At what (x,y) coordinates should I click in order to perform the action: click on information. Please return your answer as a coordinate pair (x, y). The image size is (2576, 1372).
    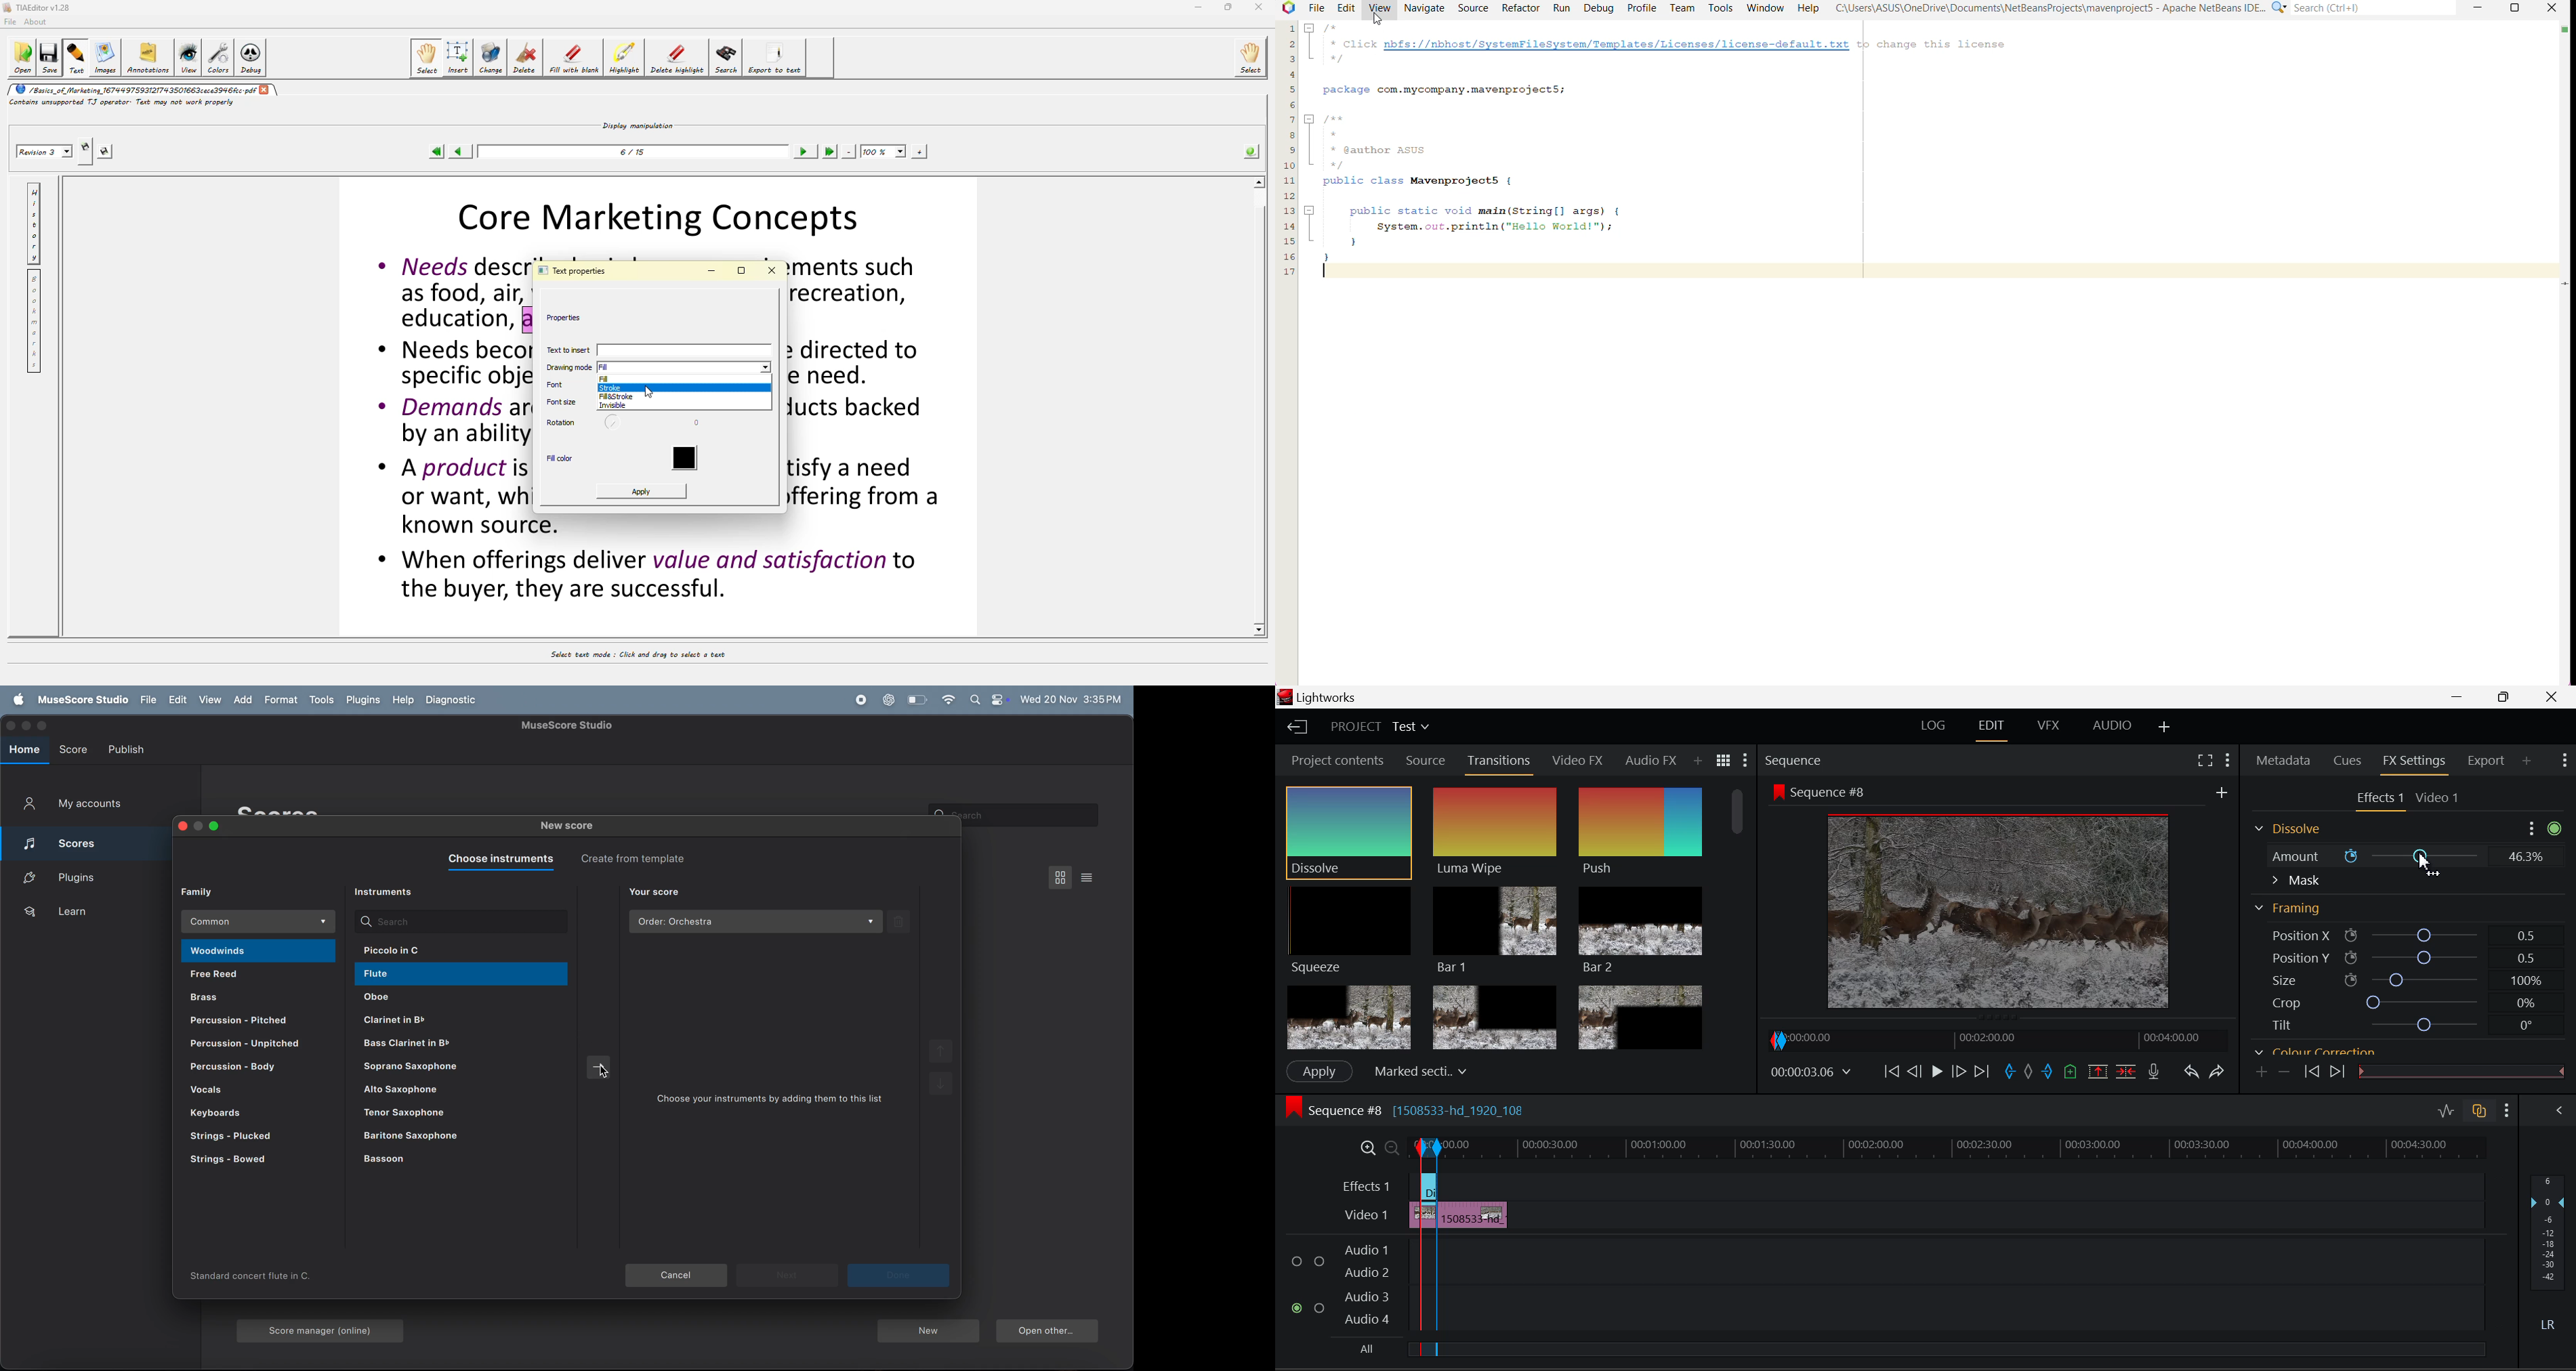
    Looking at the image, I should click on (254, 1277).